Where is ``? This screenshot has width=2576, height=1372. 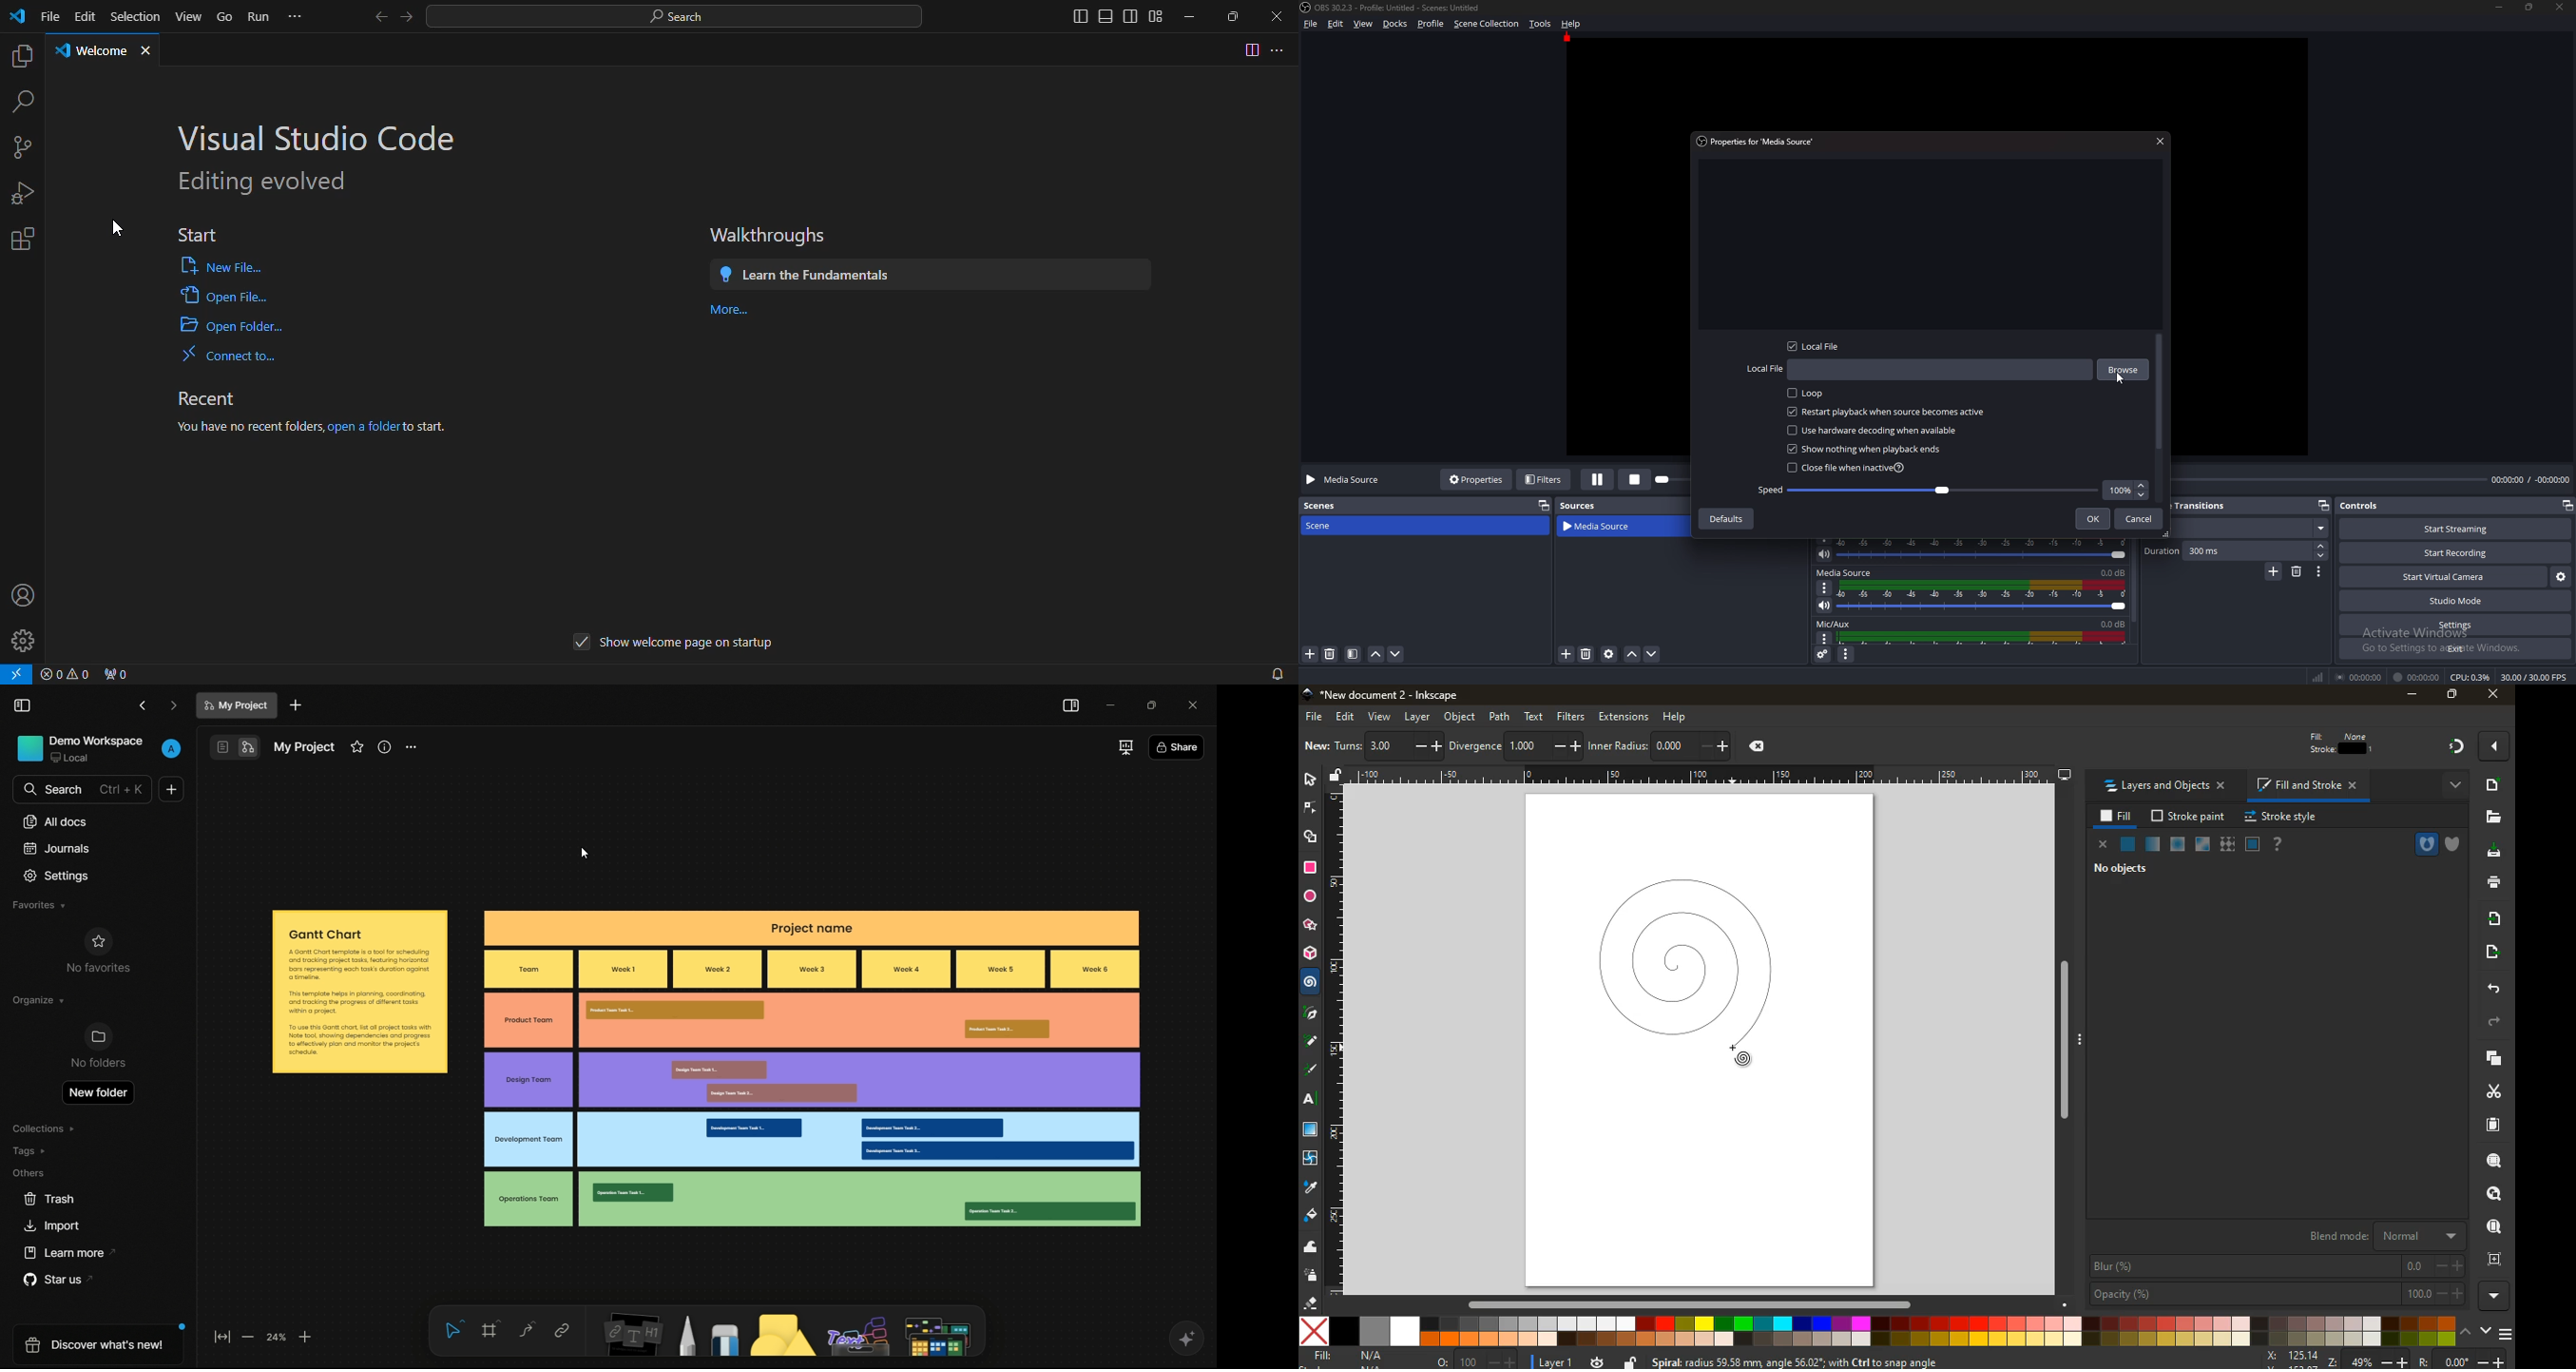
 is located at coordinates (1312, 1013).